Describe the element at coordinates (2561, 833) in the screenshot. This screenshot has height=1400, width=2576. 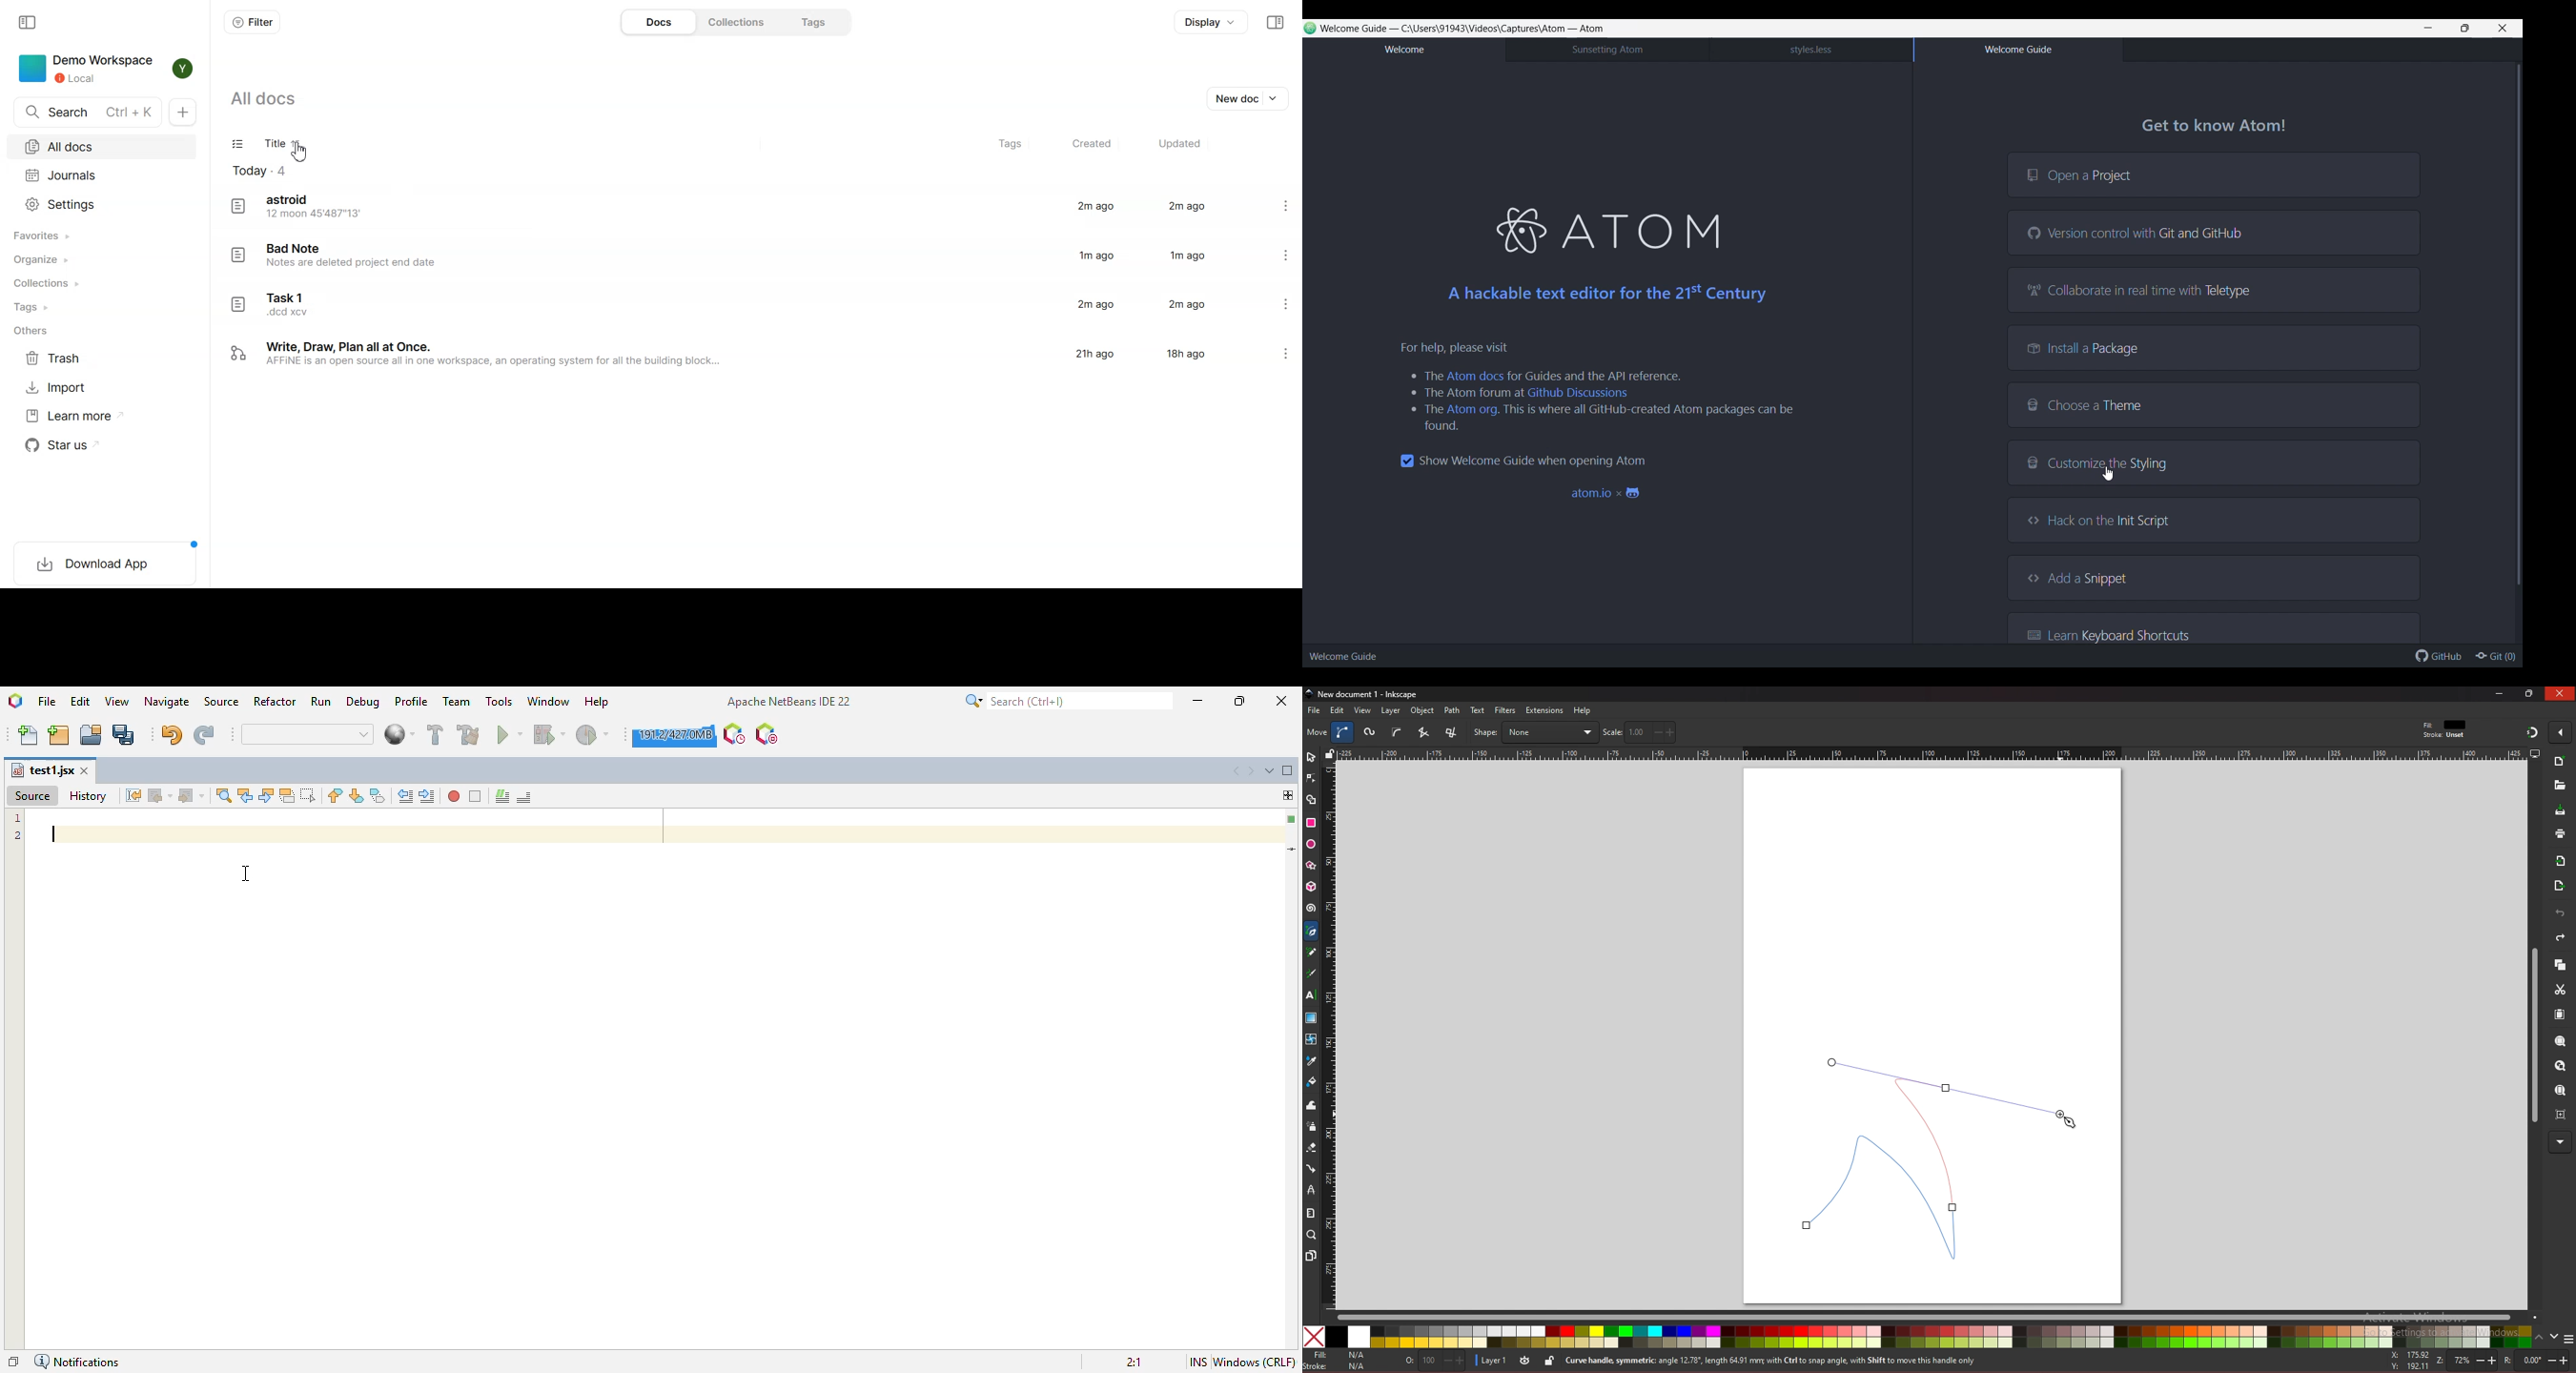
I see `print` at that location.